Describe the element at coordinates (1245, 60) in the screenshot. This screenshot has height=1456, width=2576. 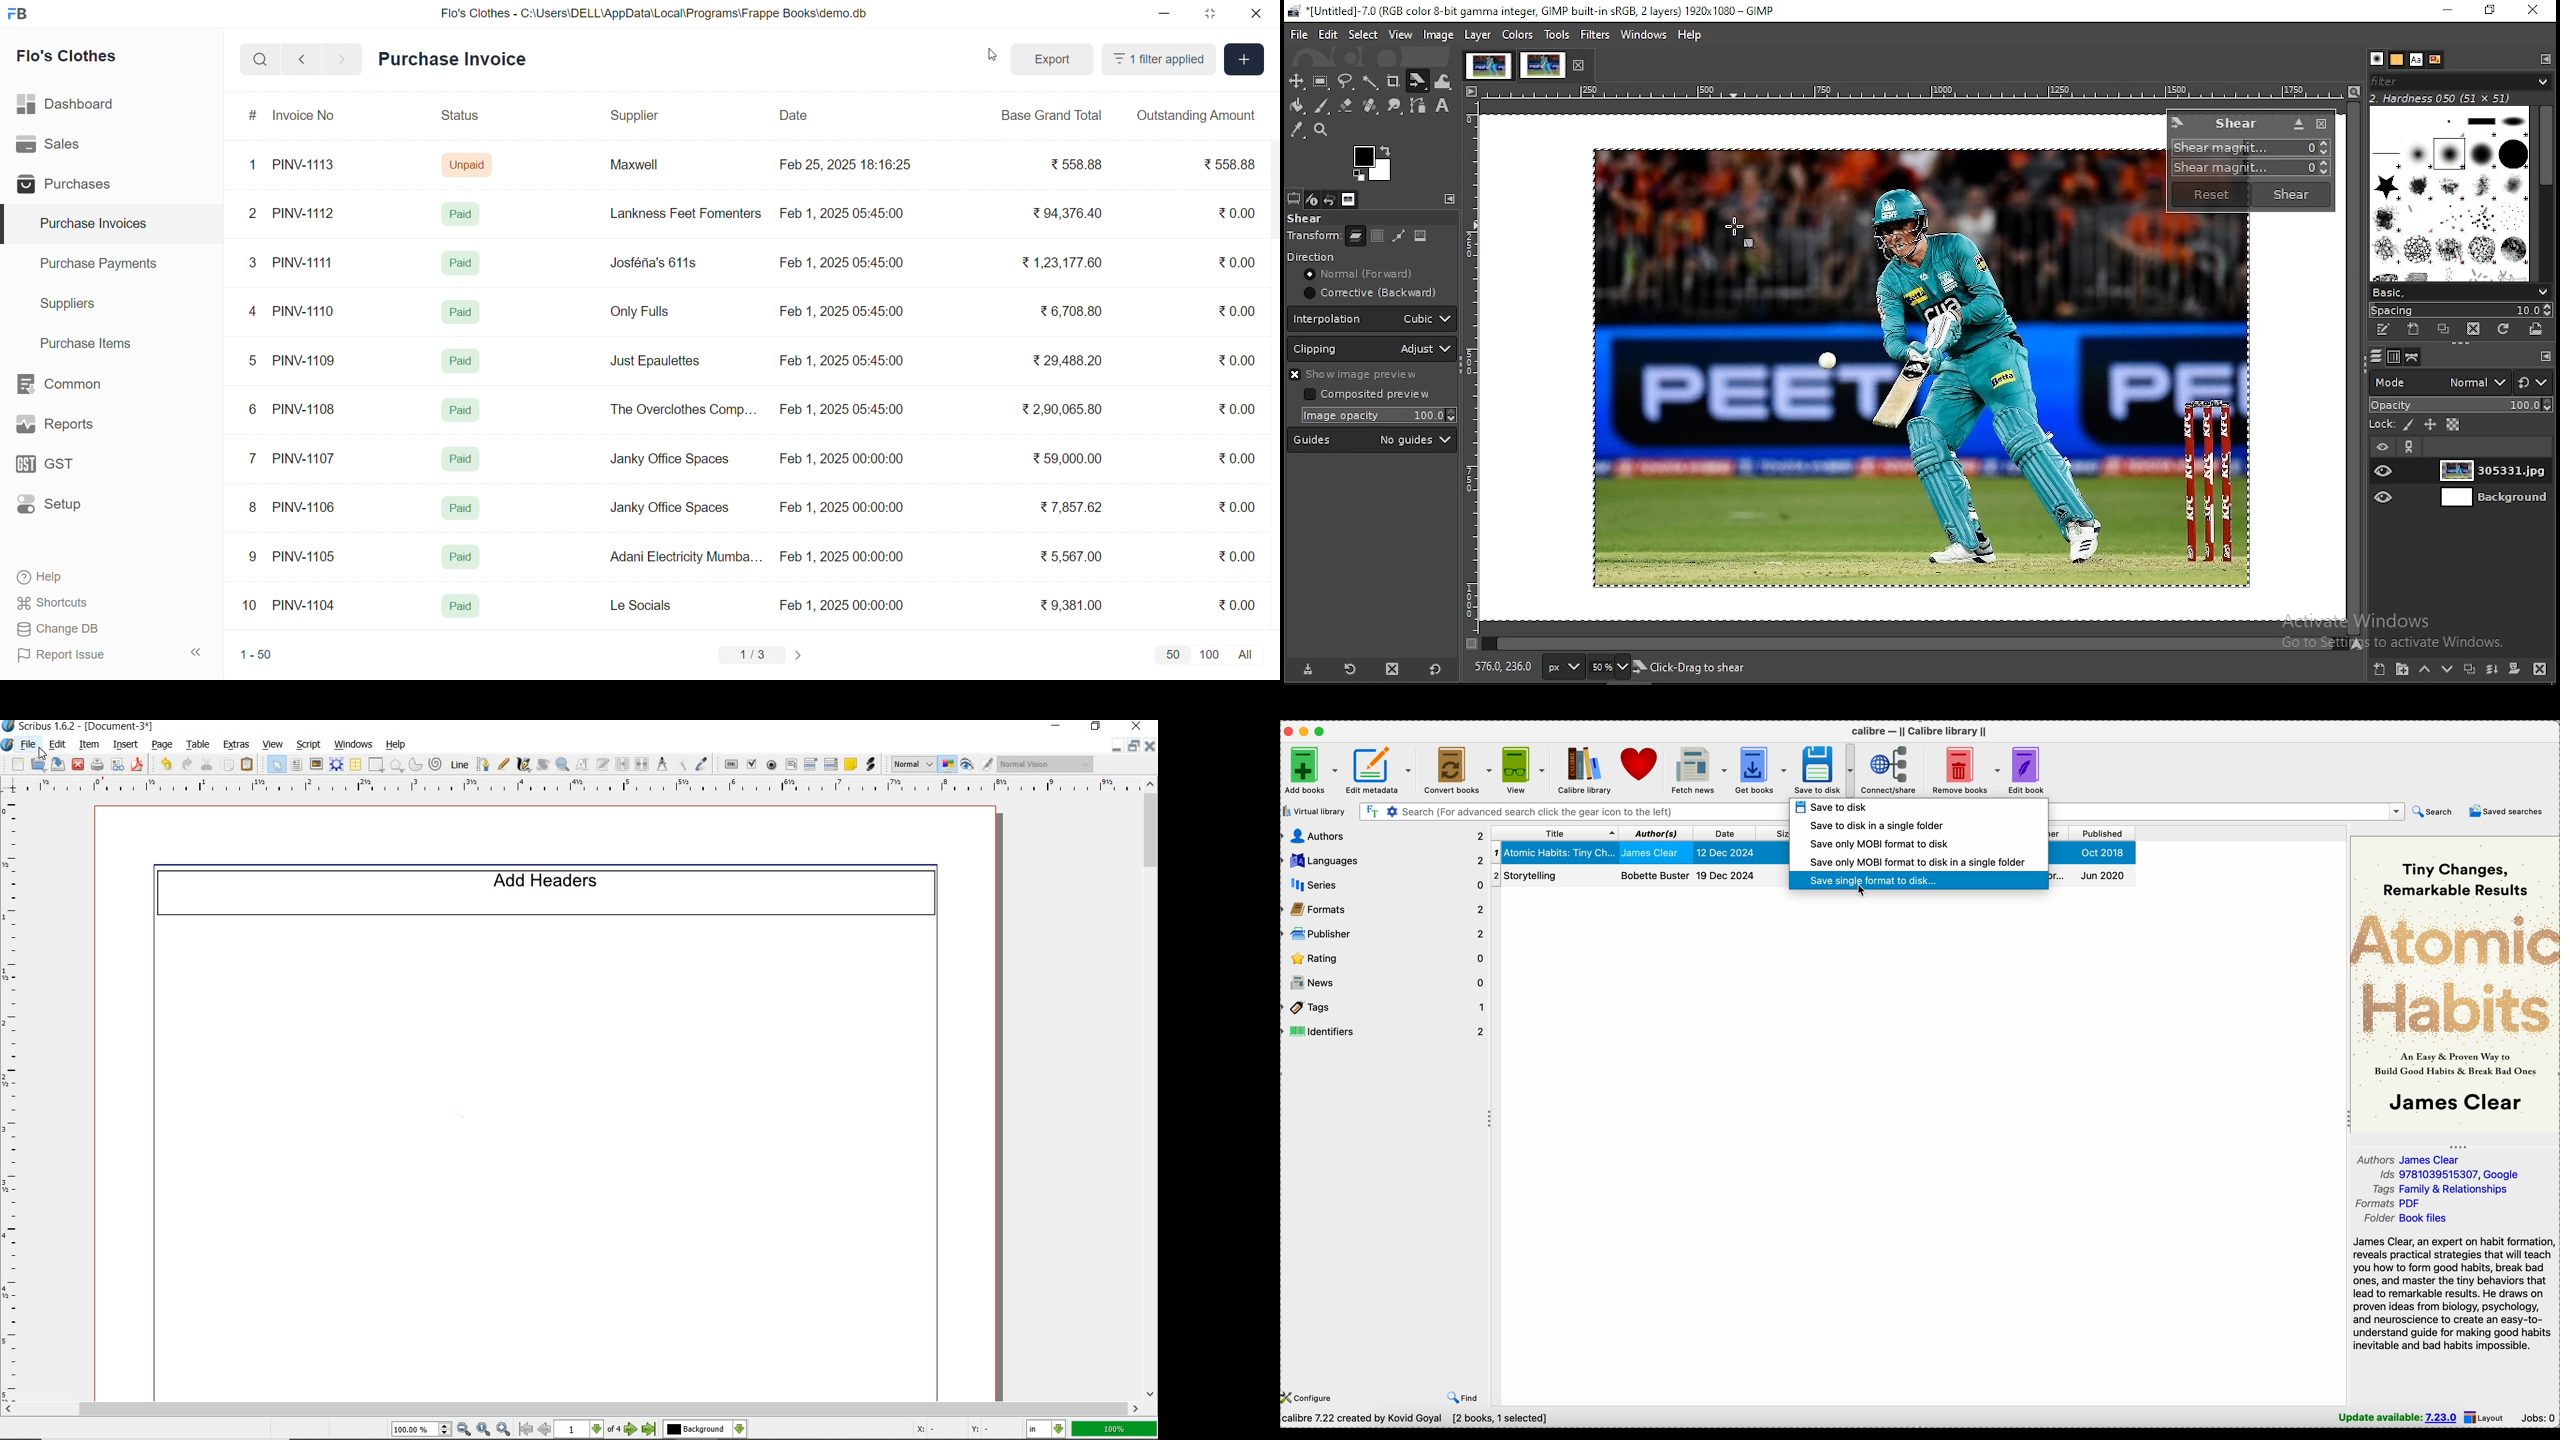
I see `Add` at that location.